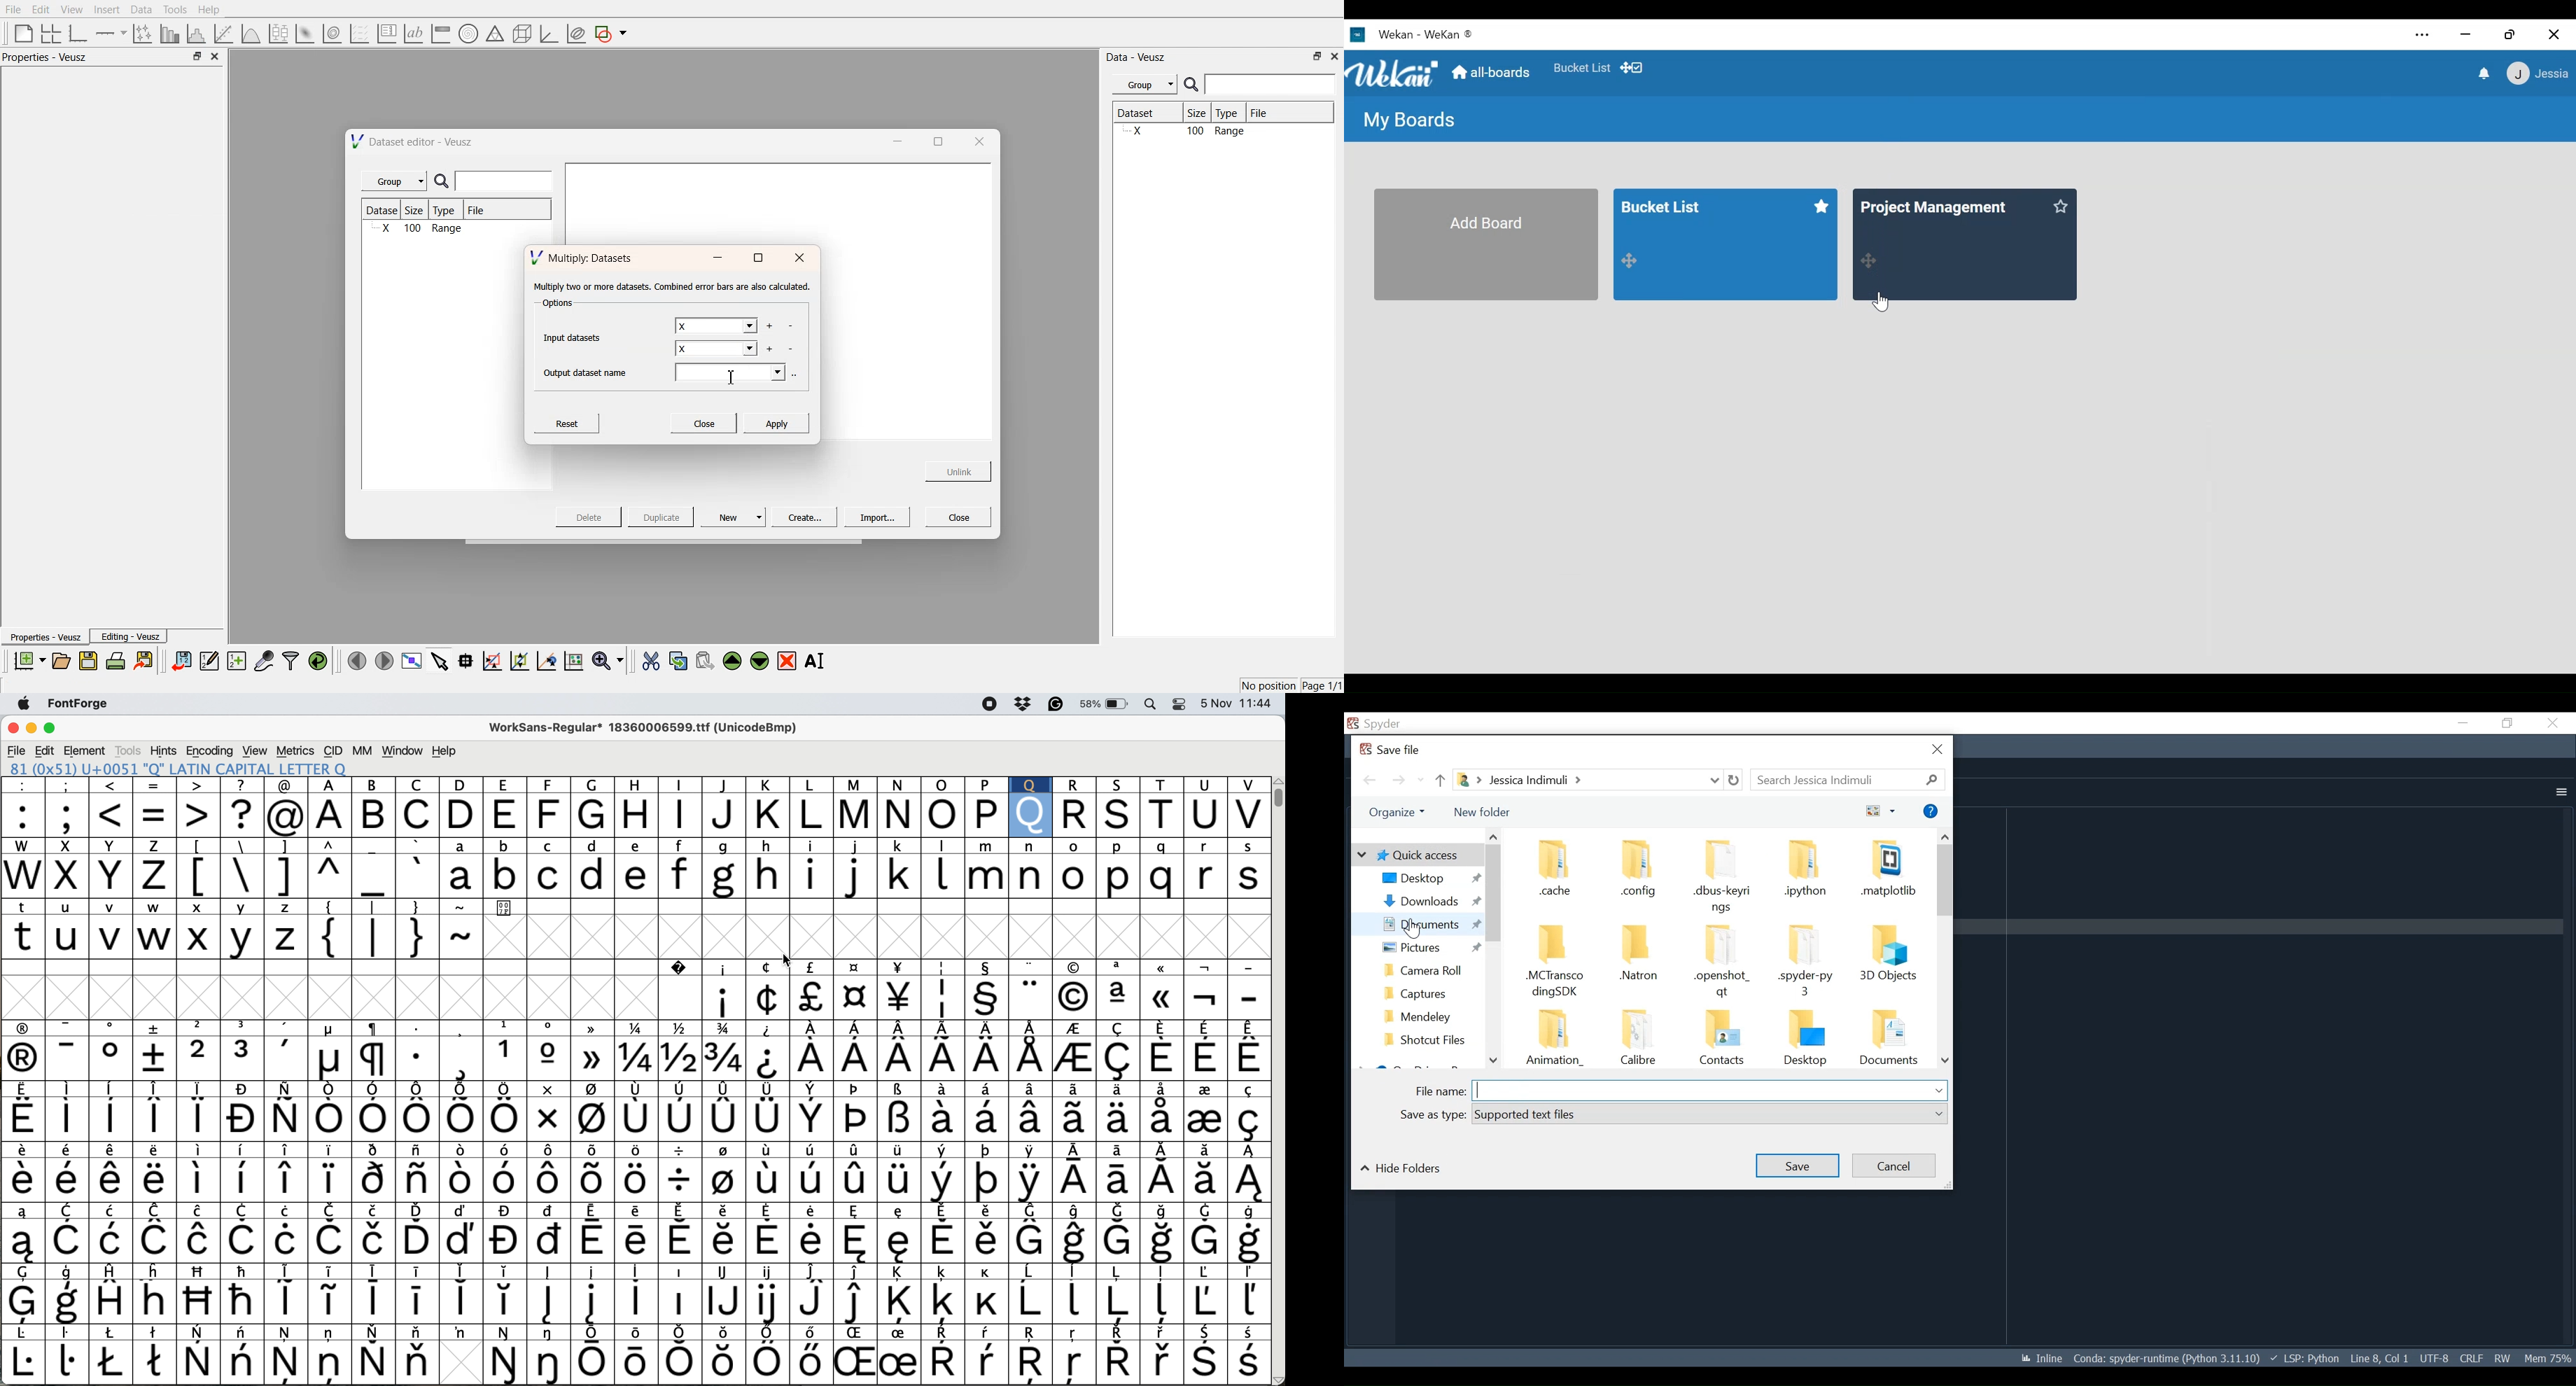 Image resolution: width=2576 pixels, height=1400 pixels. Describe the element at coordinates (2379, 1358) in the screenshot. I see `Cursor Position` at that location.